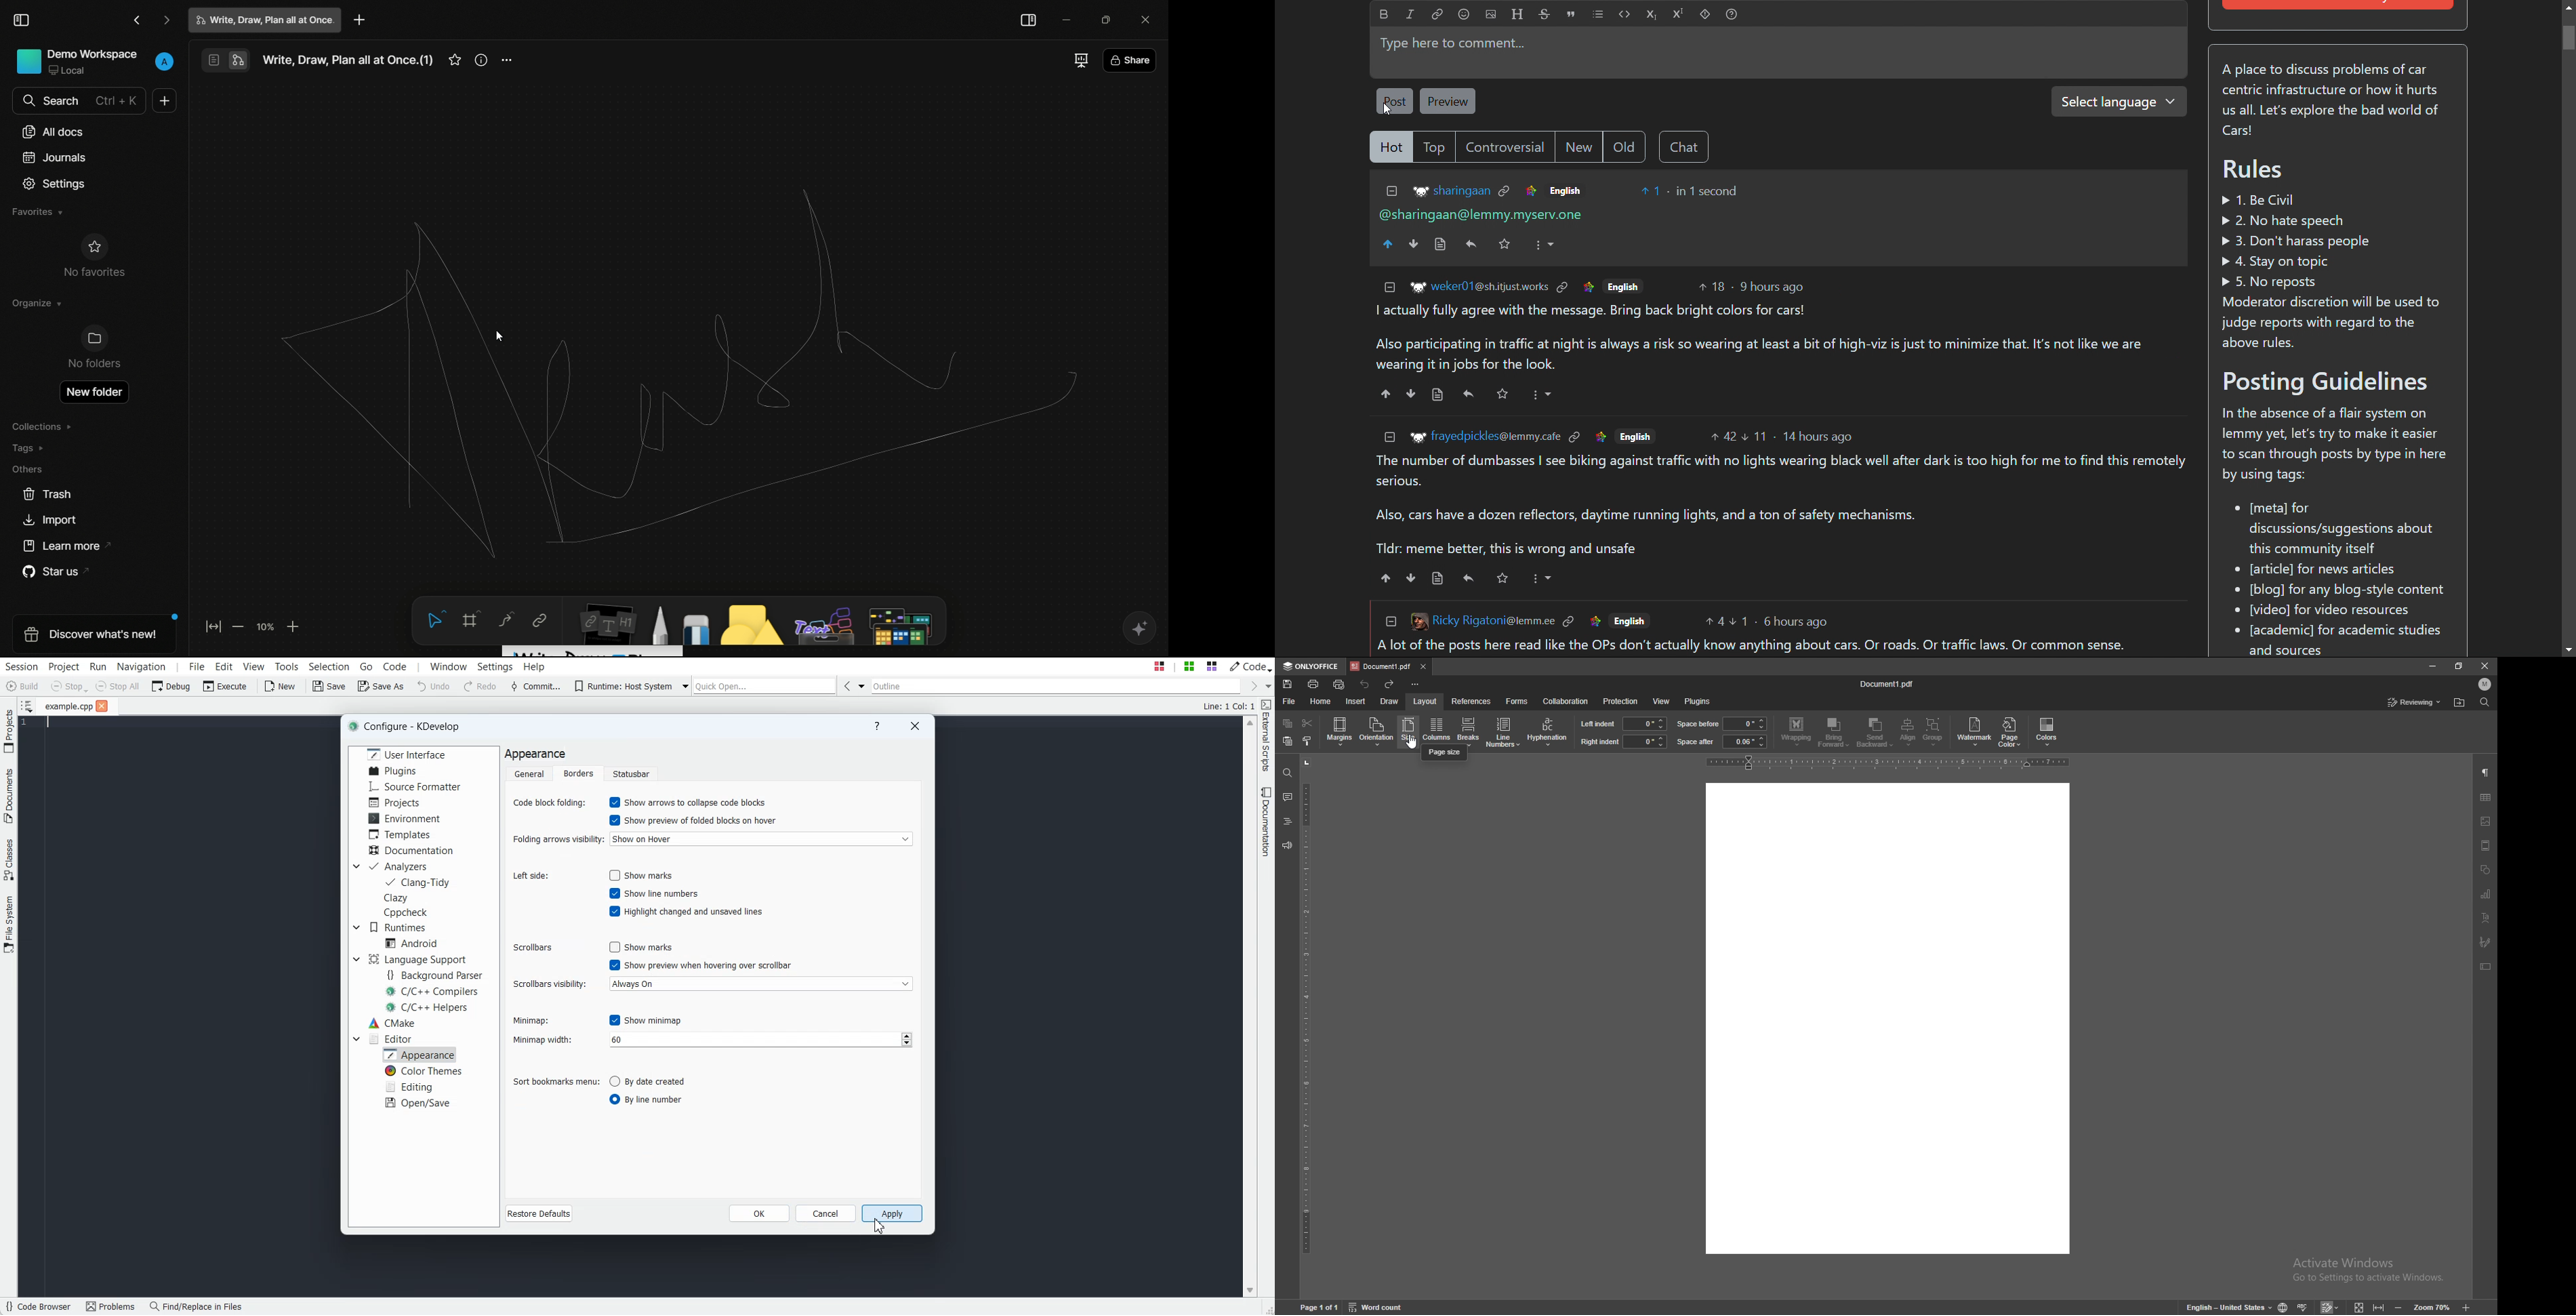 Image resolution: width=2576 pixels, height=1316 pixels. I want to click on close, so click(2486, 665).